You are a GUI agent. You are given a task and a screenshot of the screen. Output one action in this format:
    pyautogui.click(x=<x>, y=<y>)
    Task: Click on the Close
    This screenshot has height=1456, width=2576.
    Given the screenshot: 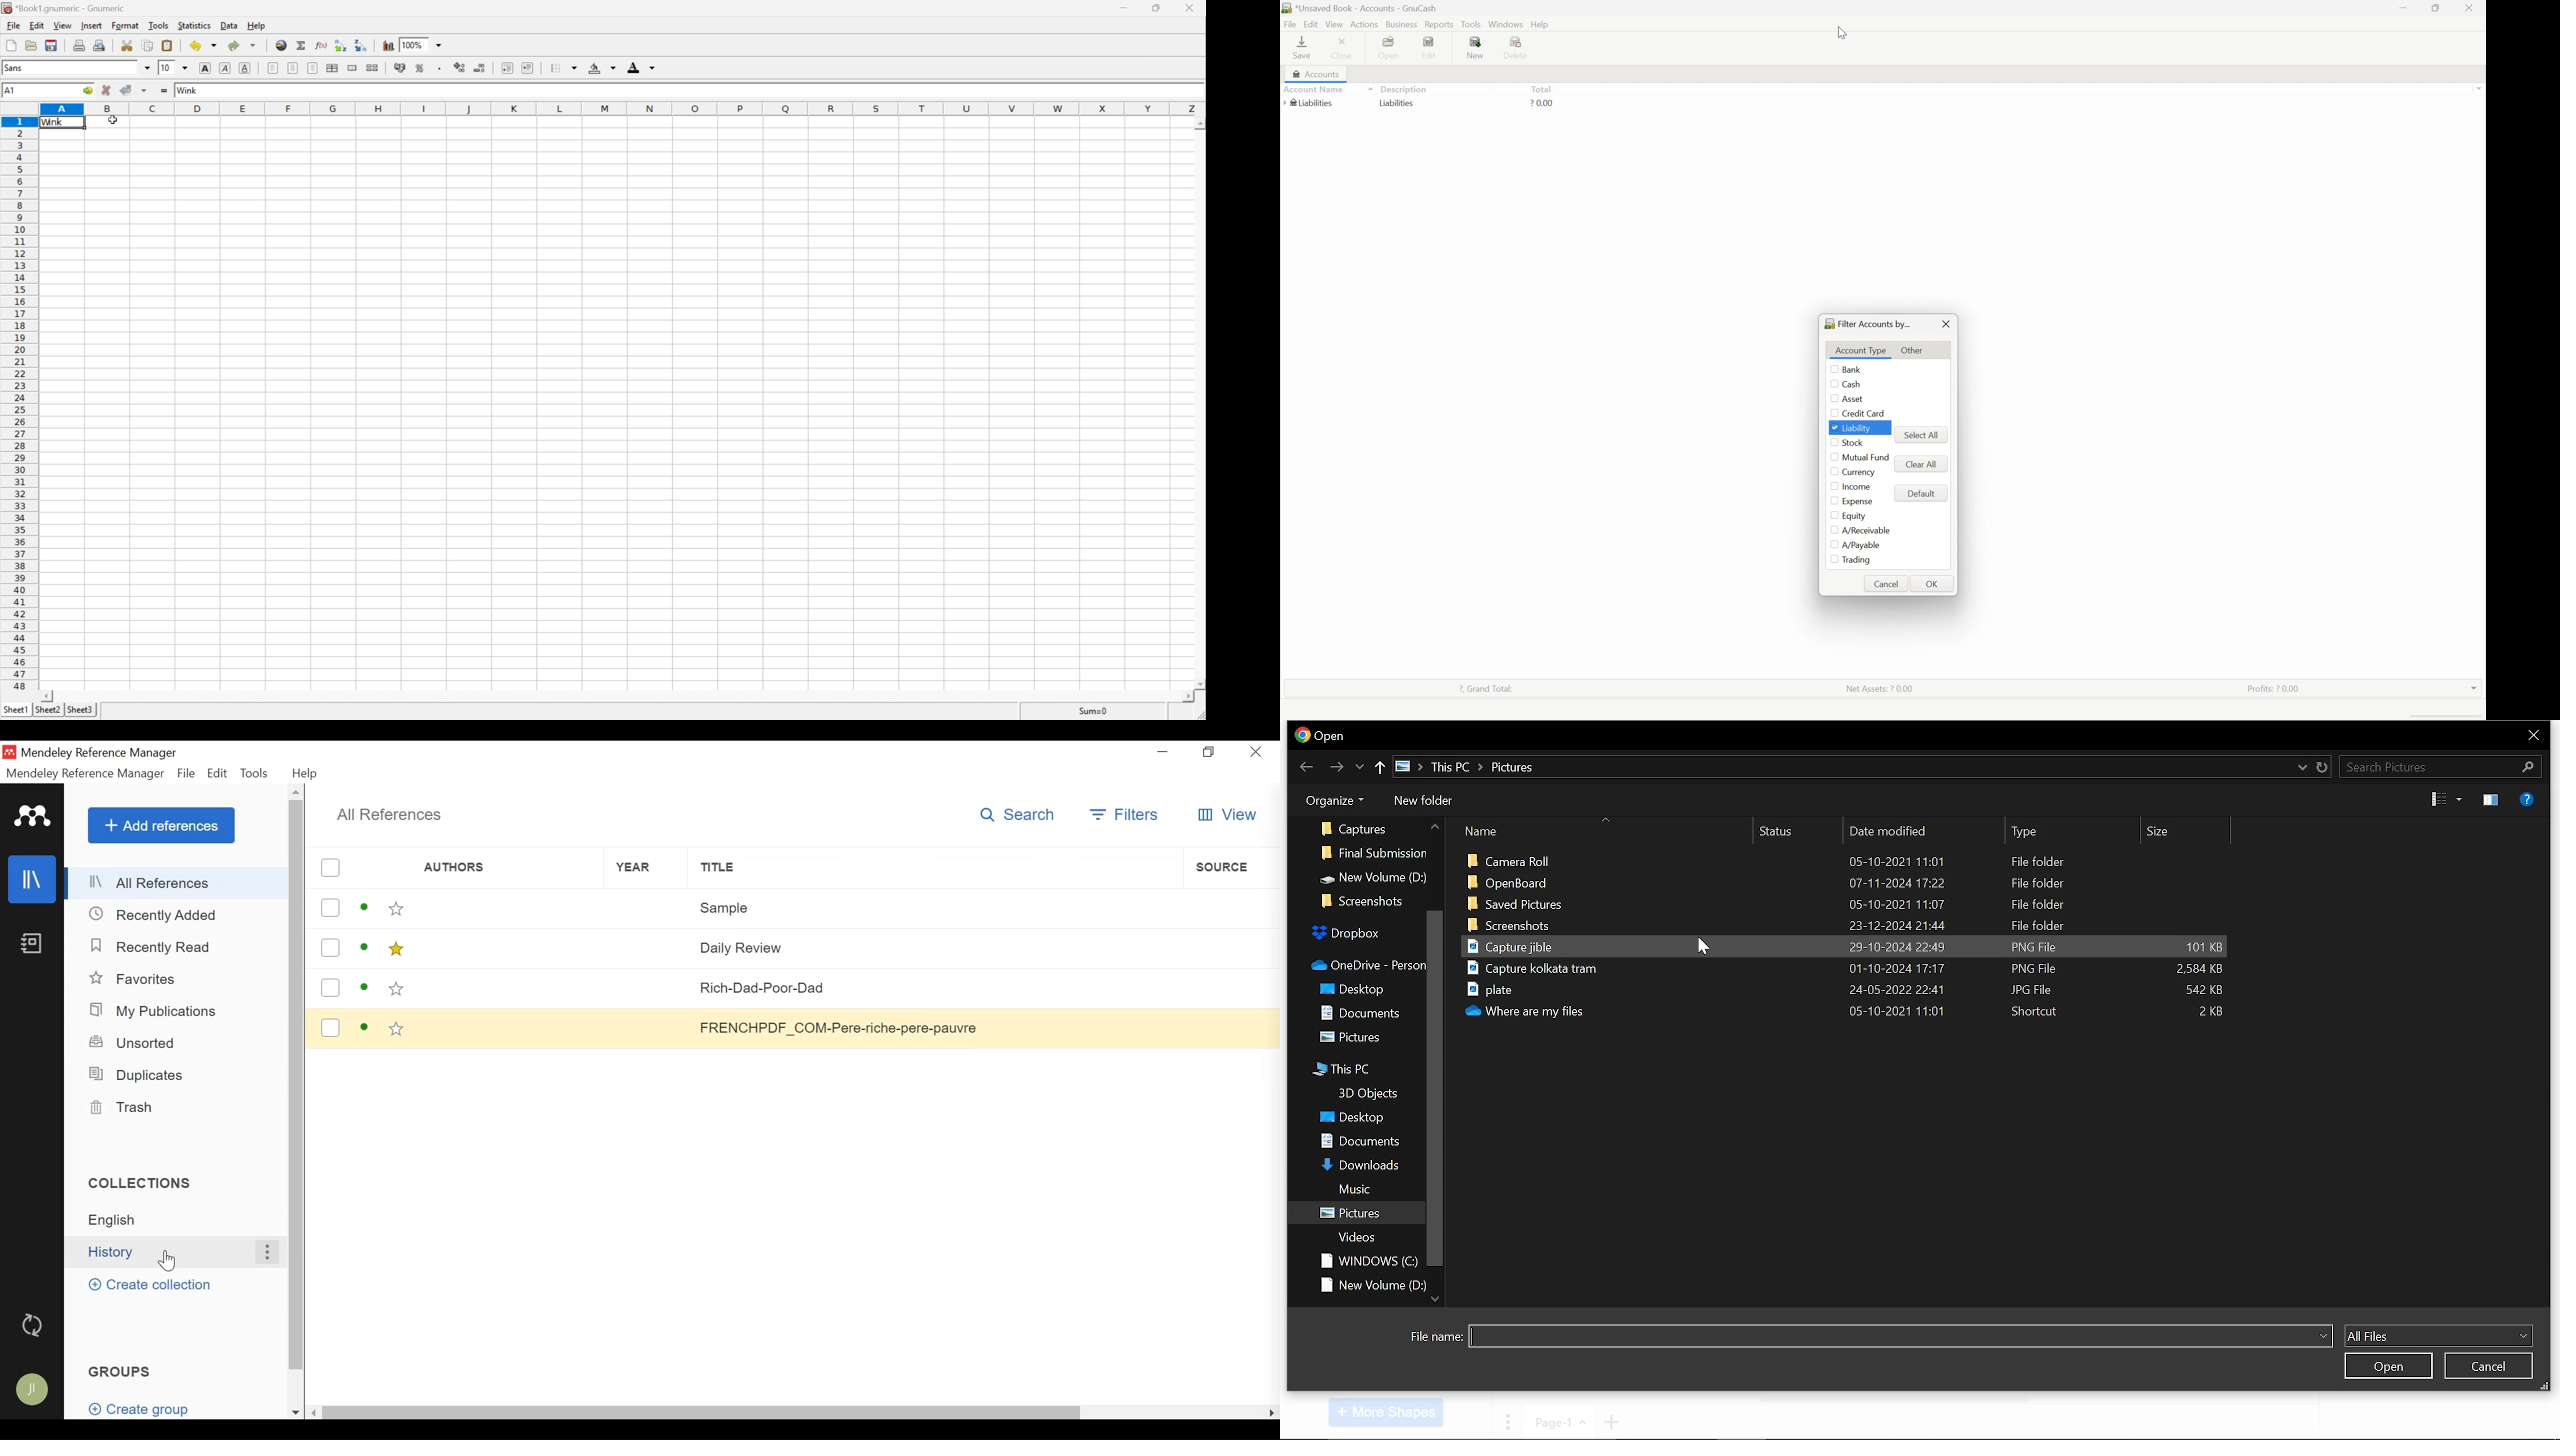 What is the action you would take?
    pyautogui.click(x=1947, y=324)
    